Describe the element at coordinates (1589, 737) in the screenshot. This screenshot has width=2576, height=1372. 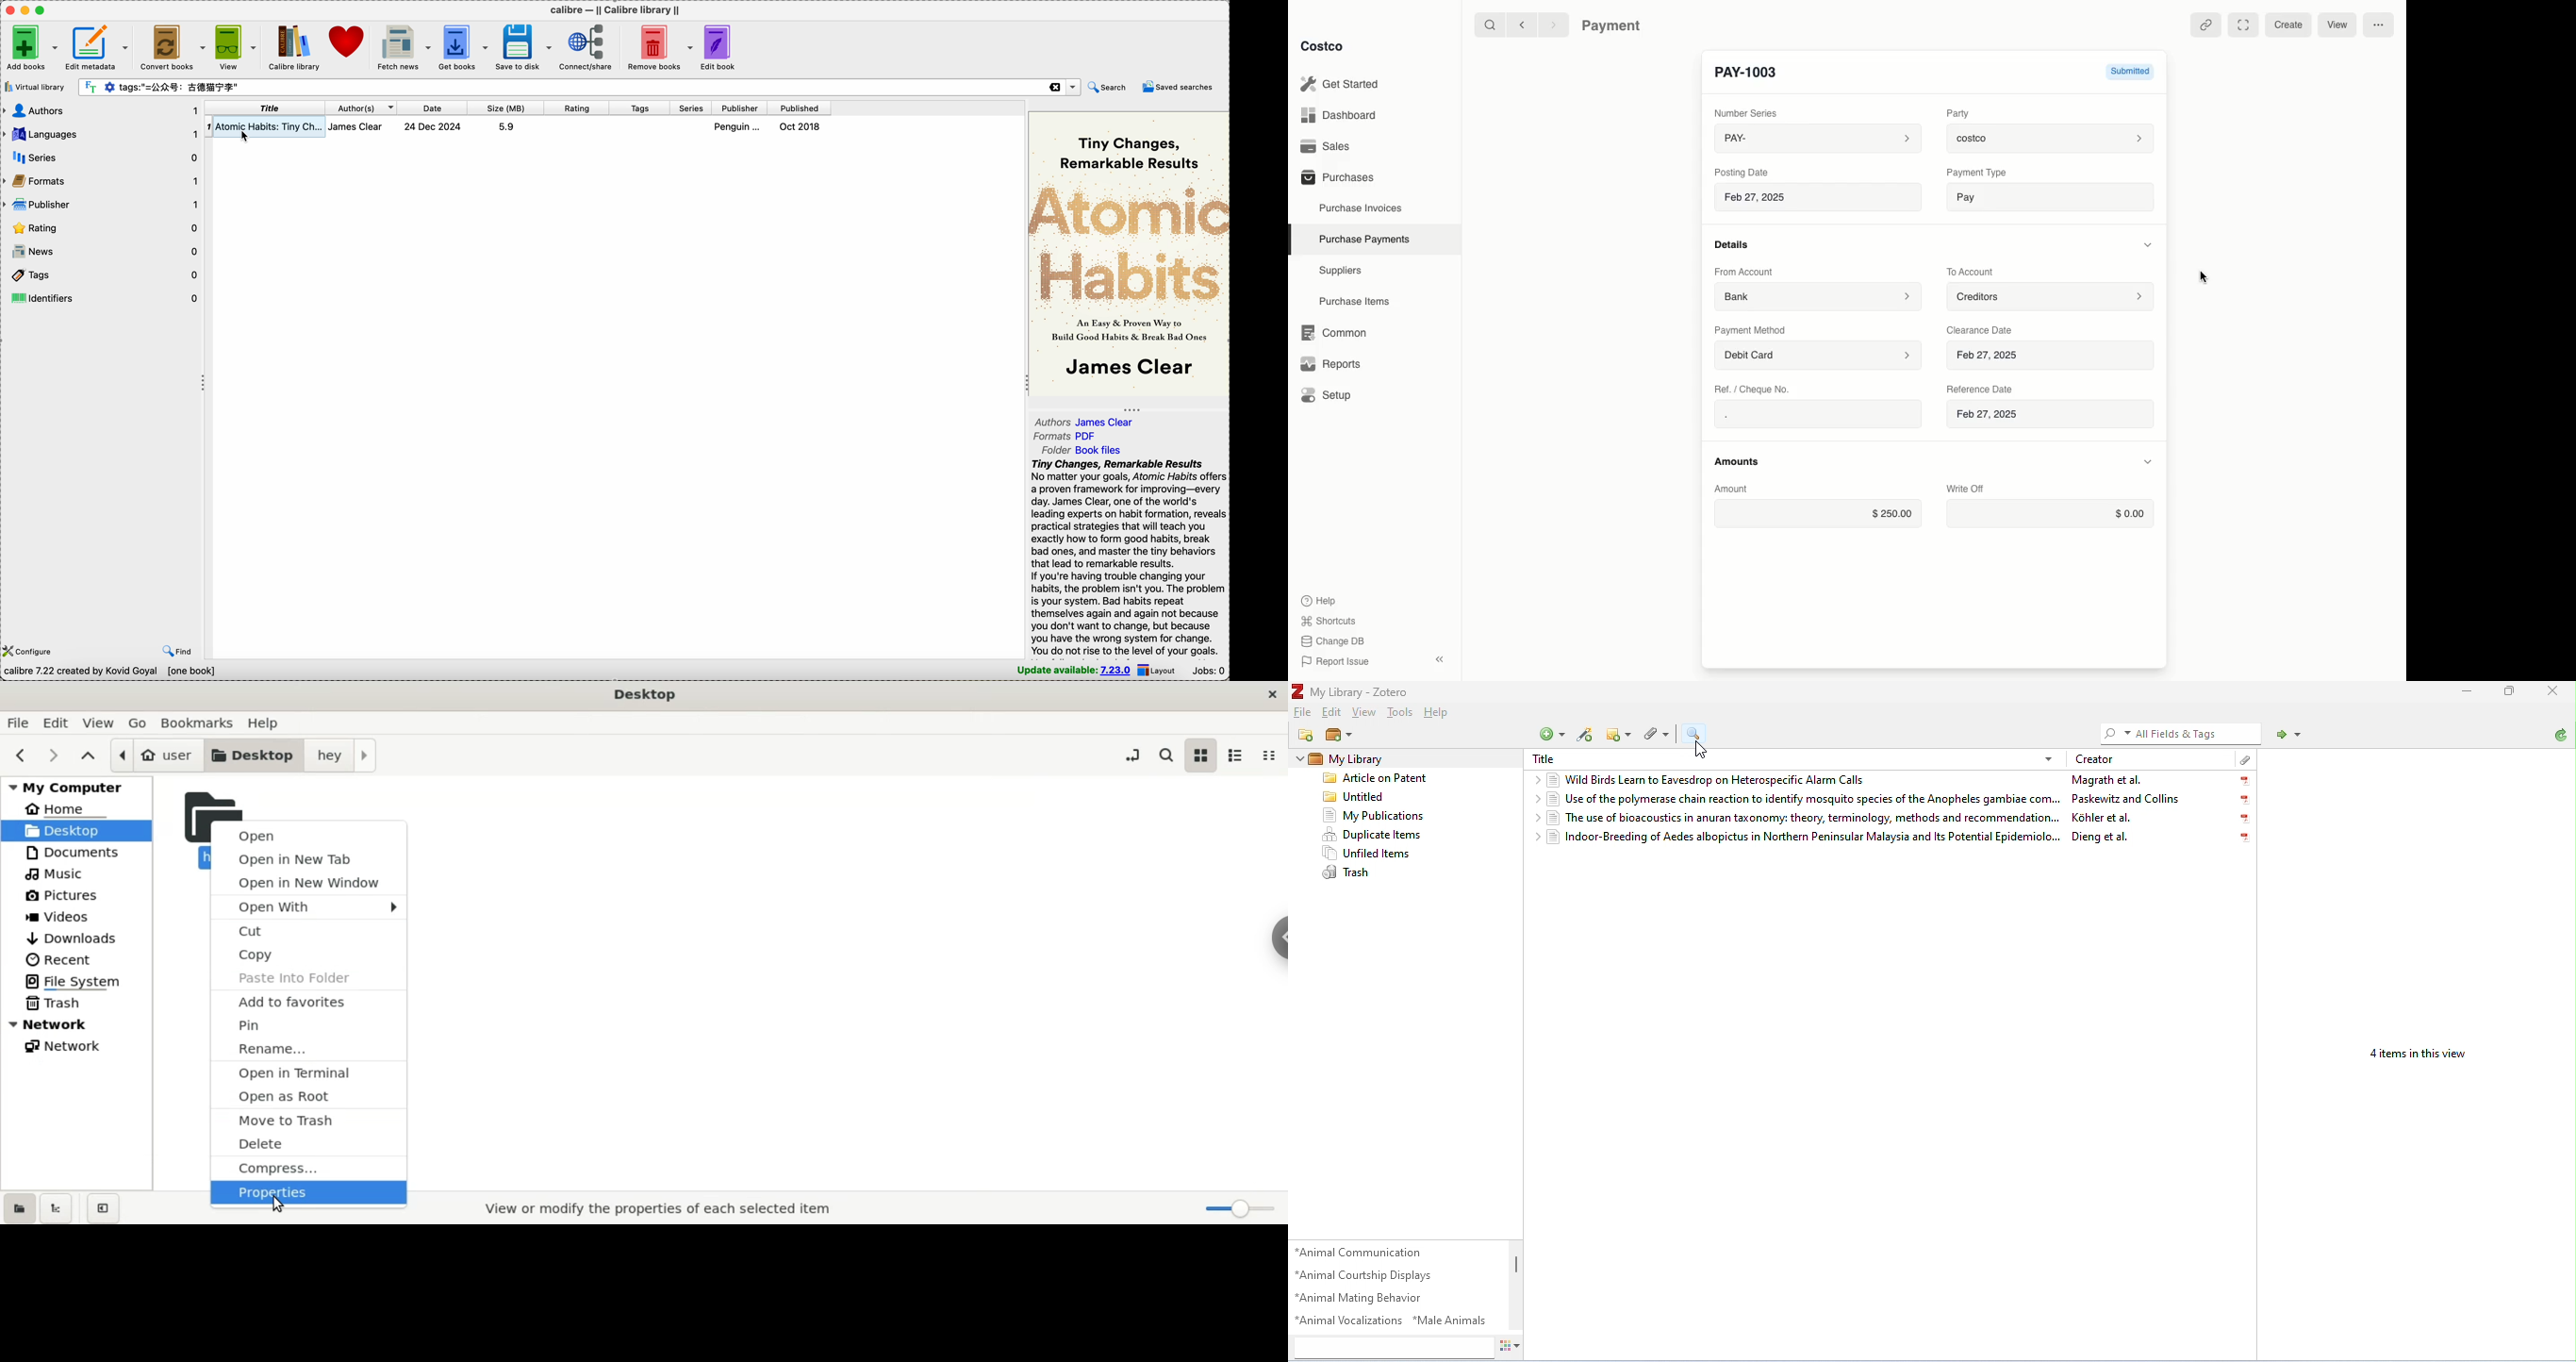
I see `add items by identifier` at that location.